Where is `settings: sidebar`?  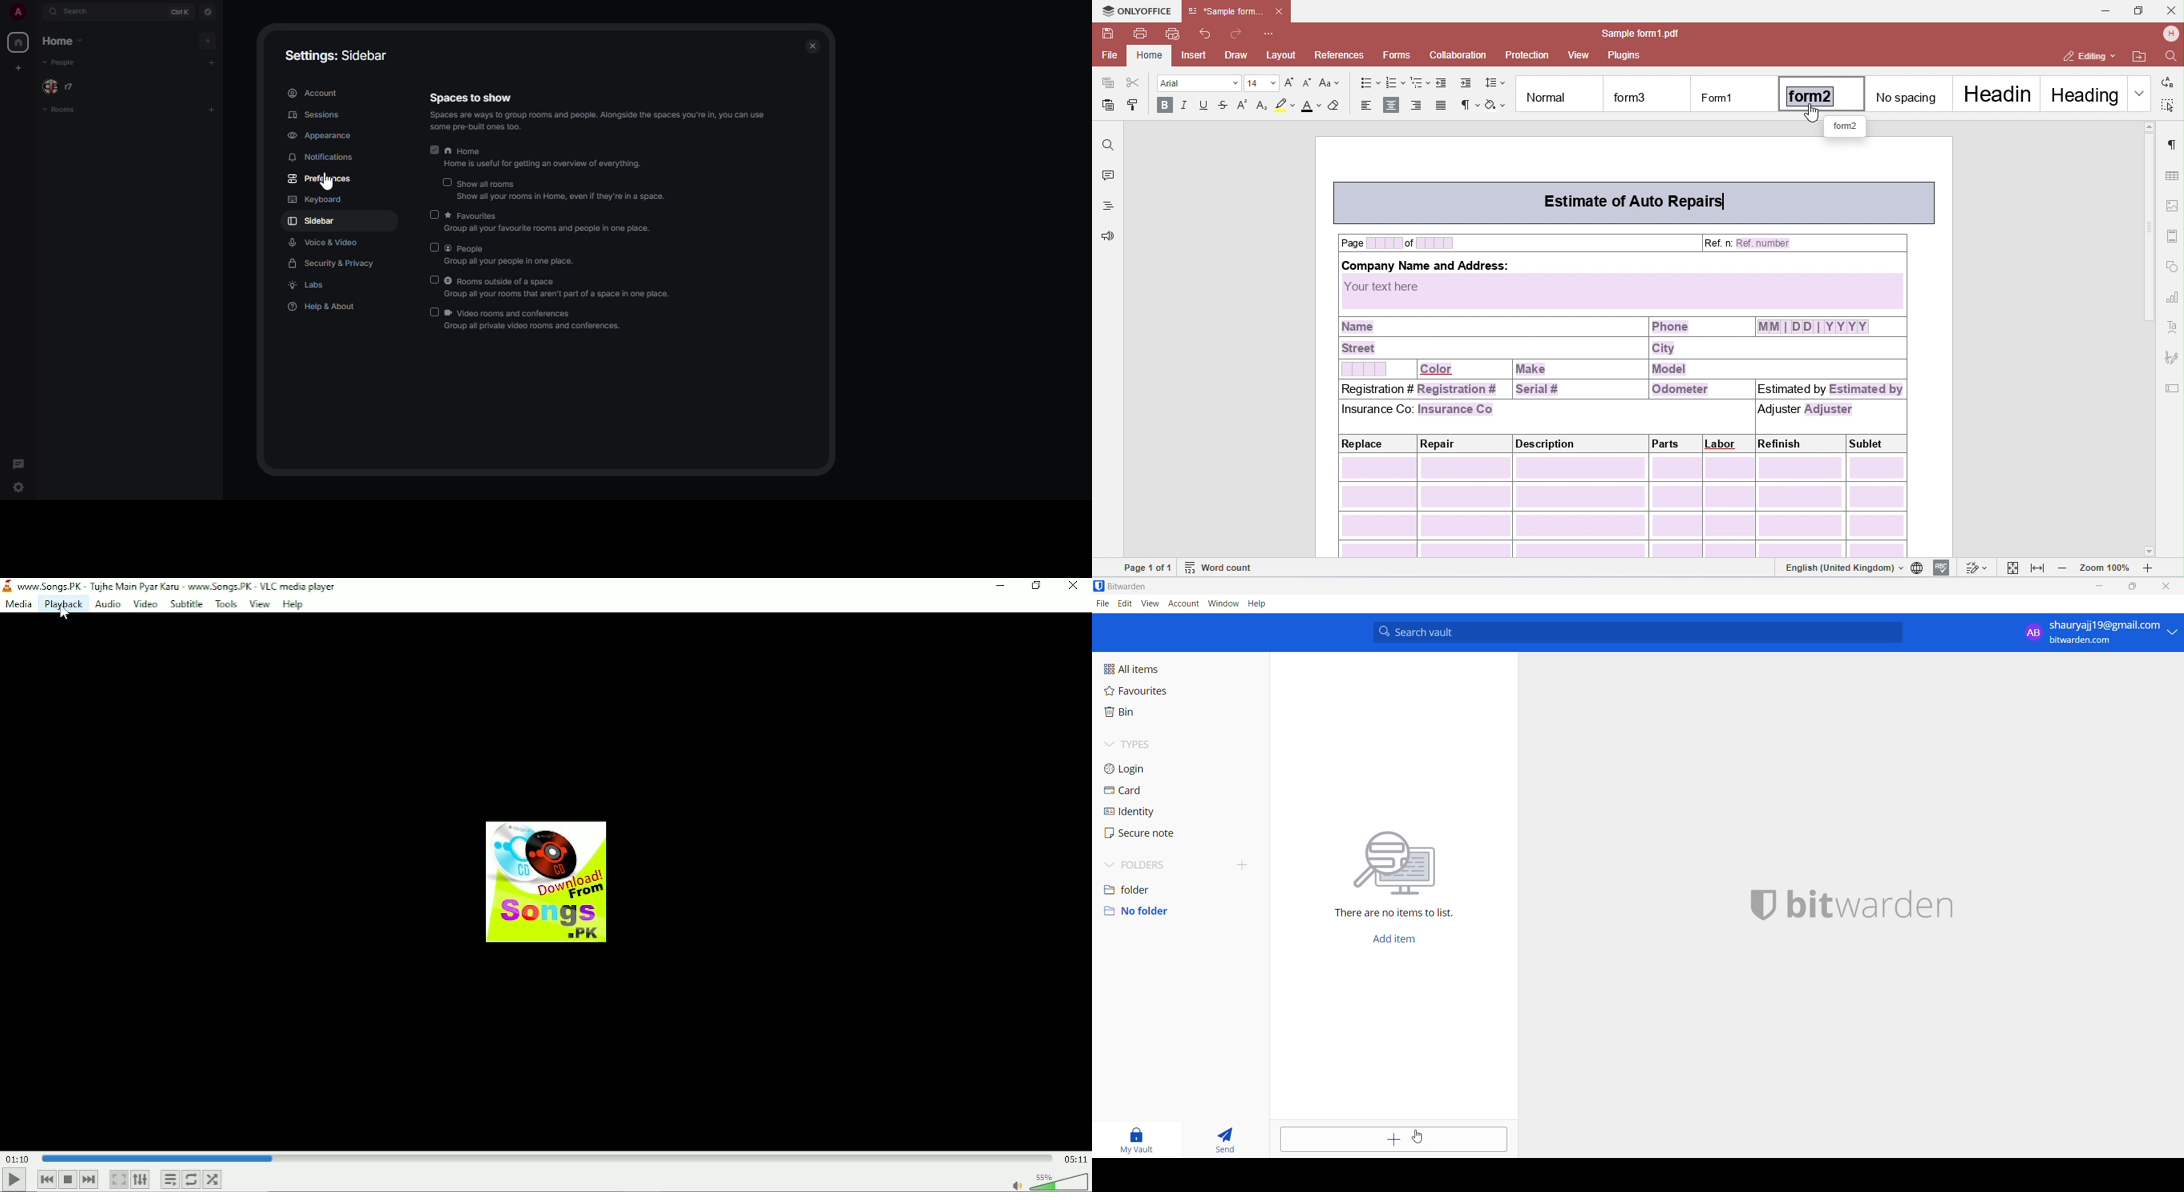 settings: sidebar is located at coordinates (337, 54).